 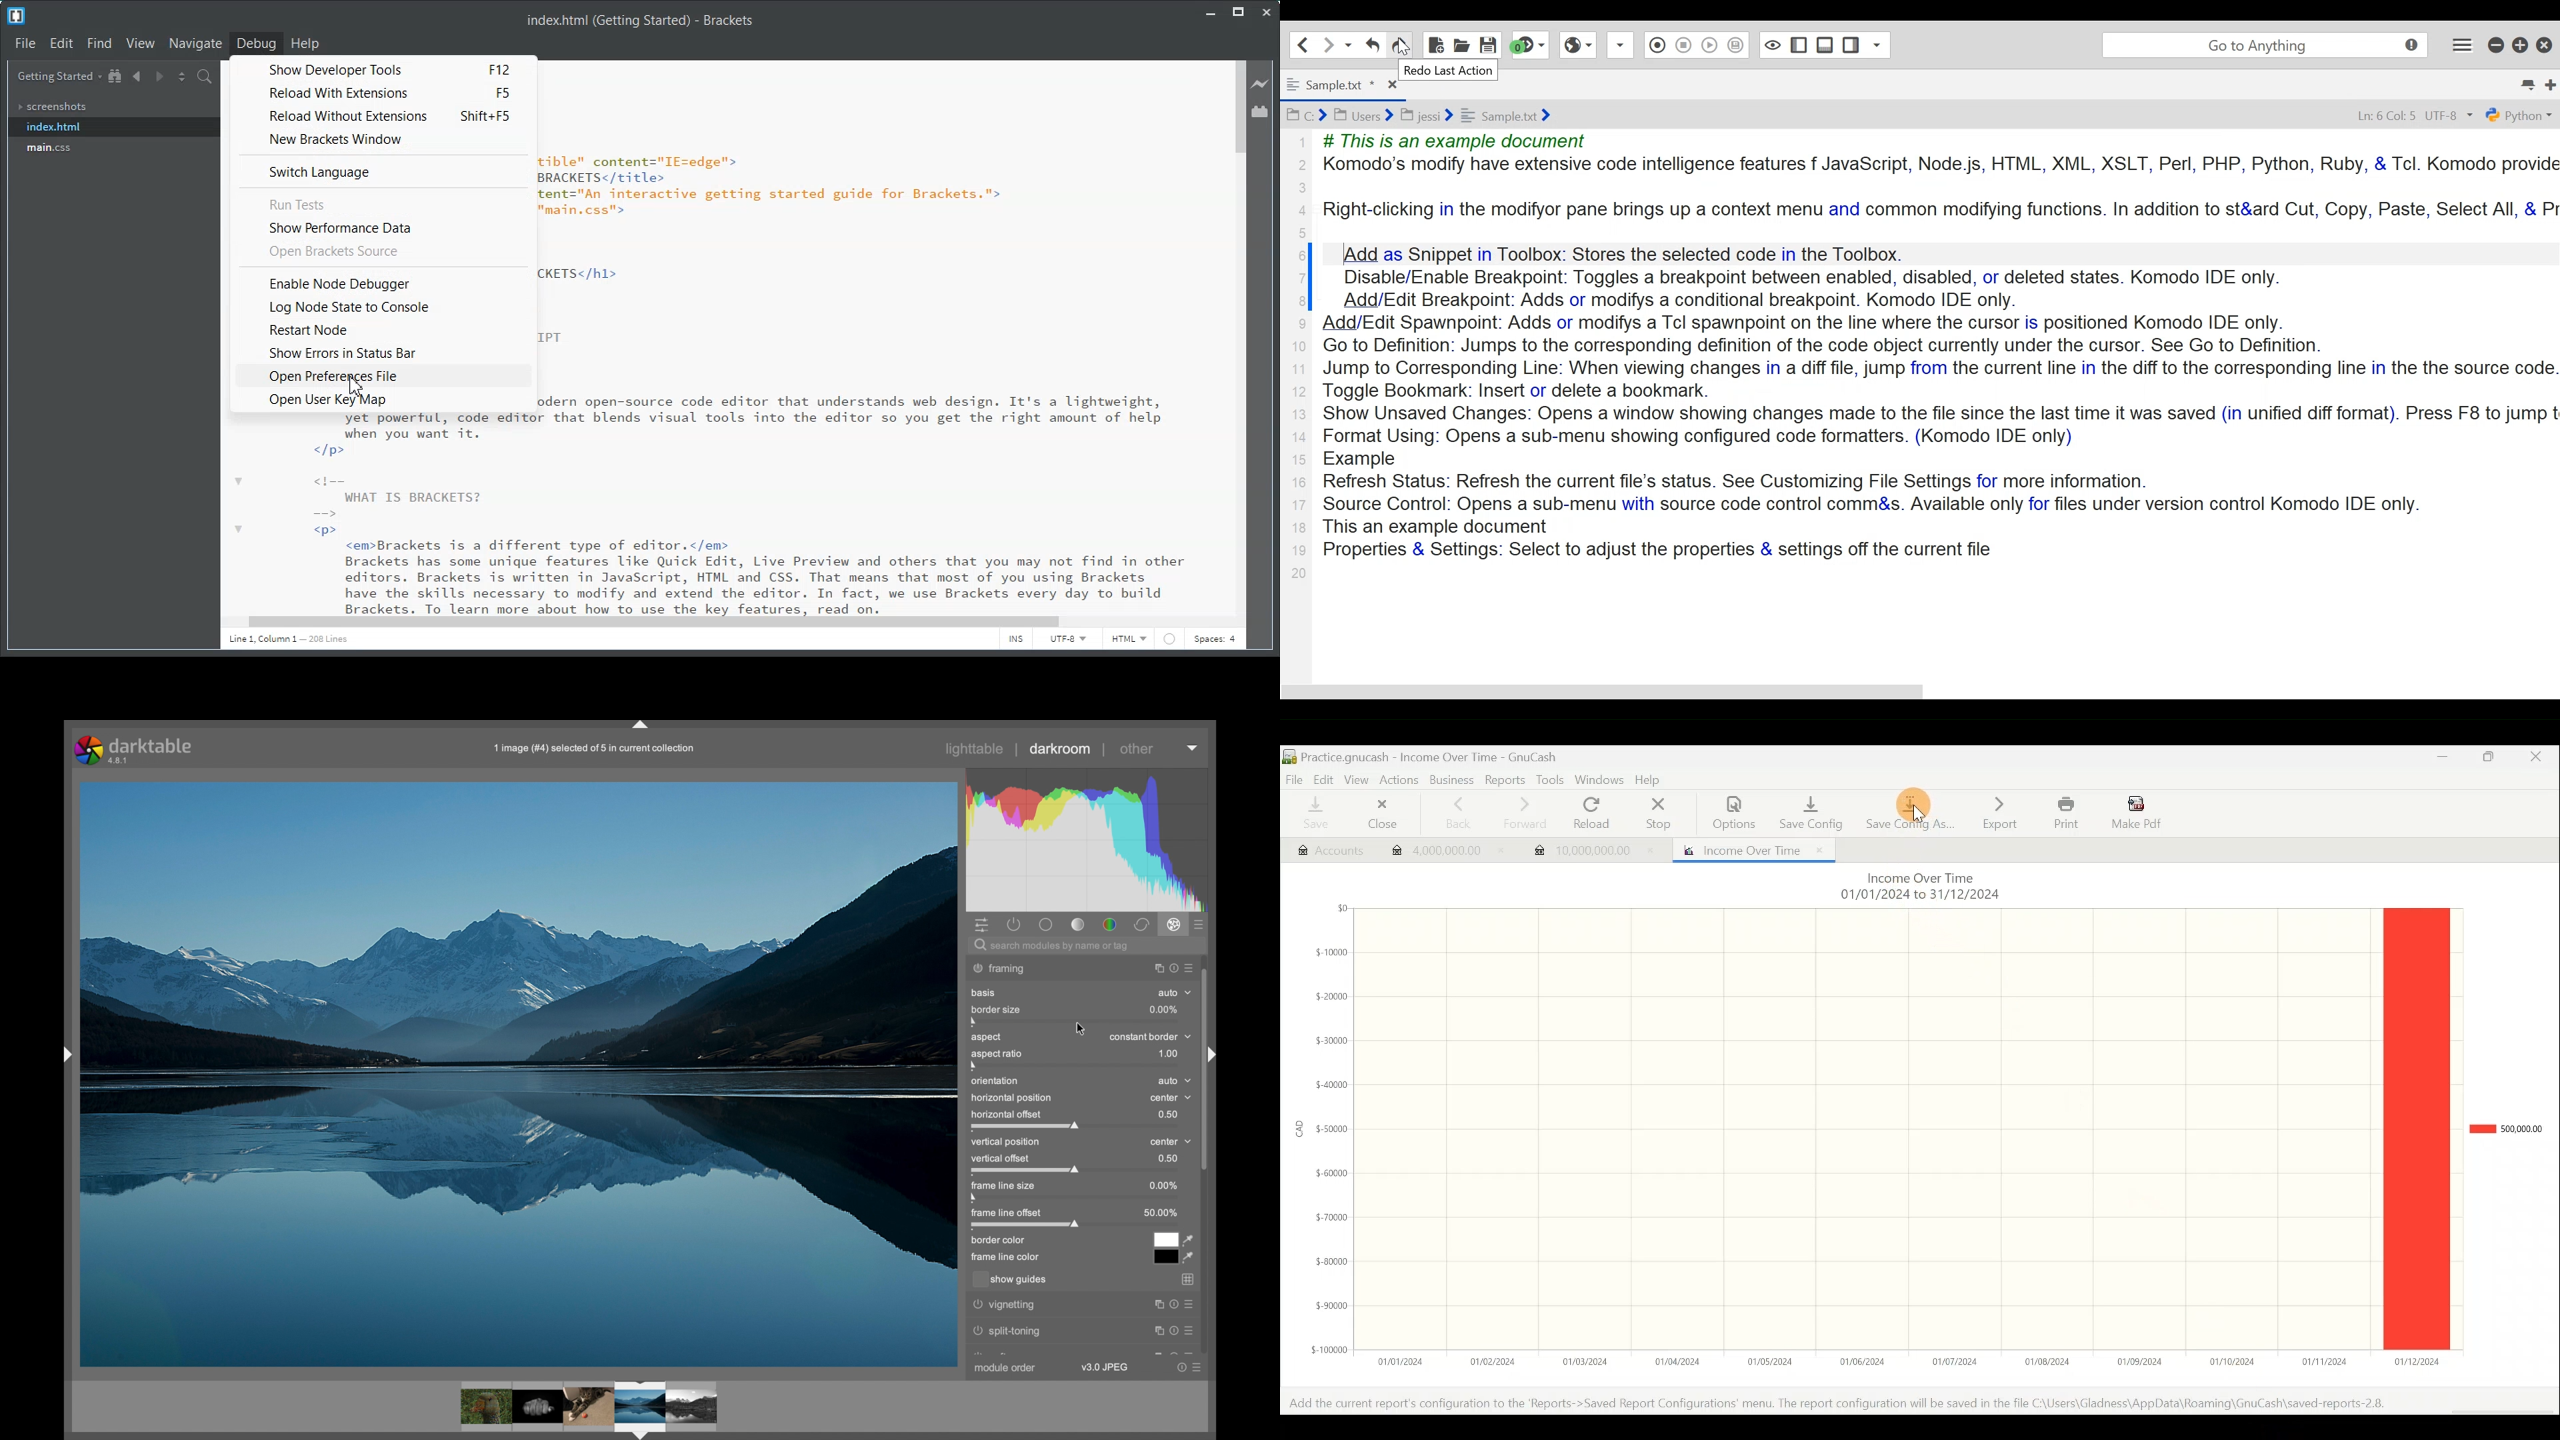 I want to click on File type, so click(x=2521, y=115).